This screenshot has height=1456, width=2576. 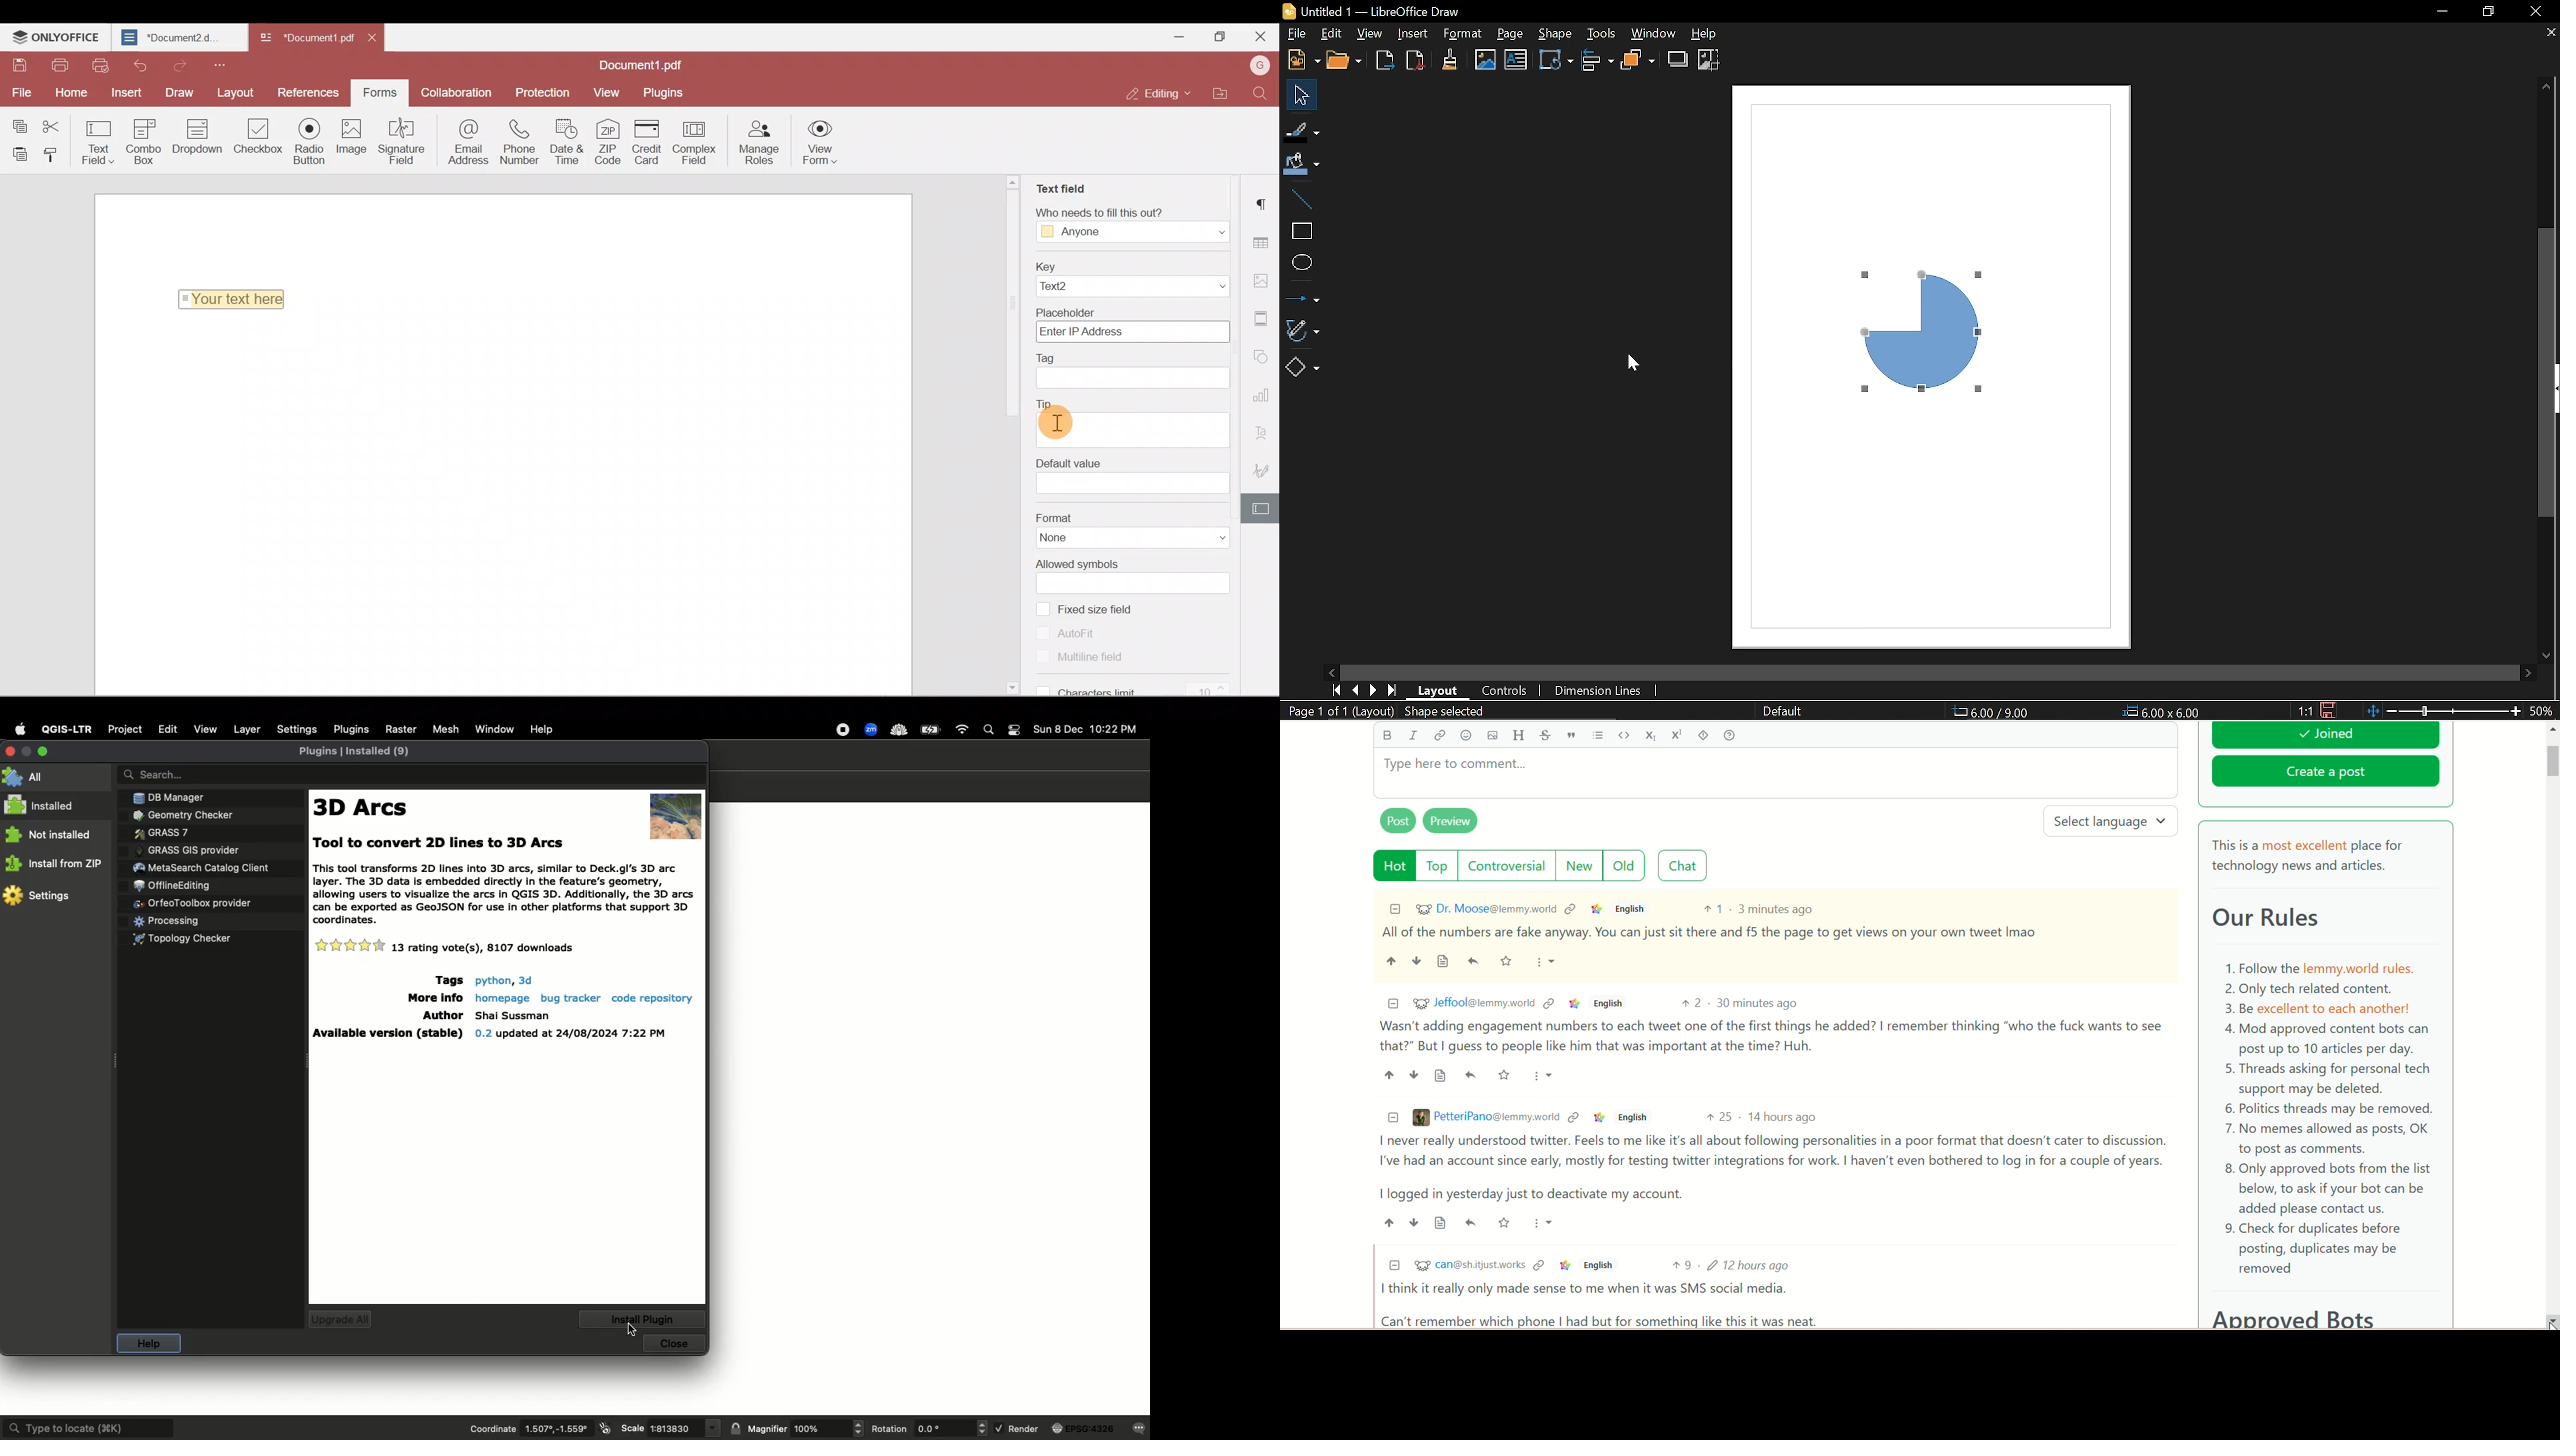 What do you see at coordinates (224, 64) in the screenshot?
I see `Customize quick access toolbar` at bounding box center [224, 64].